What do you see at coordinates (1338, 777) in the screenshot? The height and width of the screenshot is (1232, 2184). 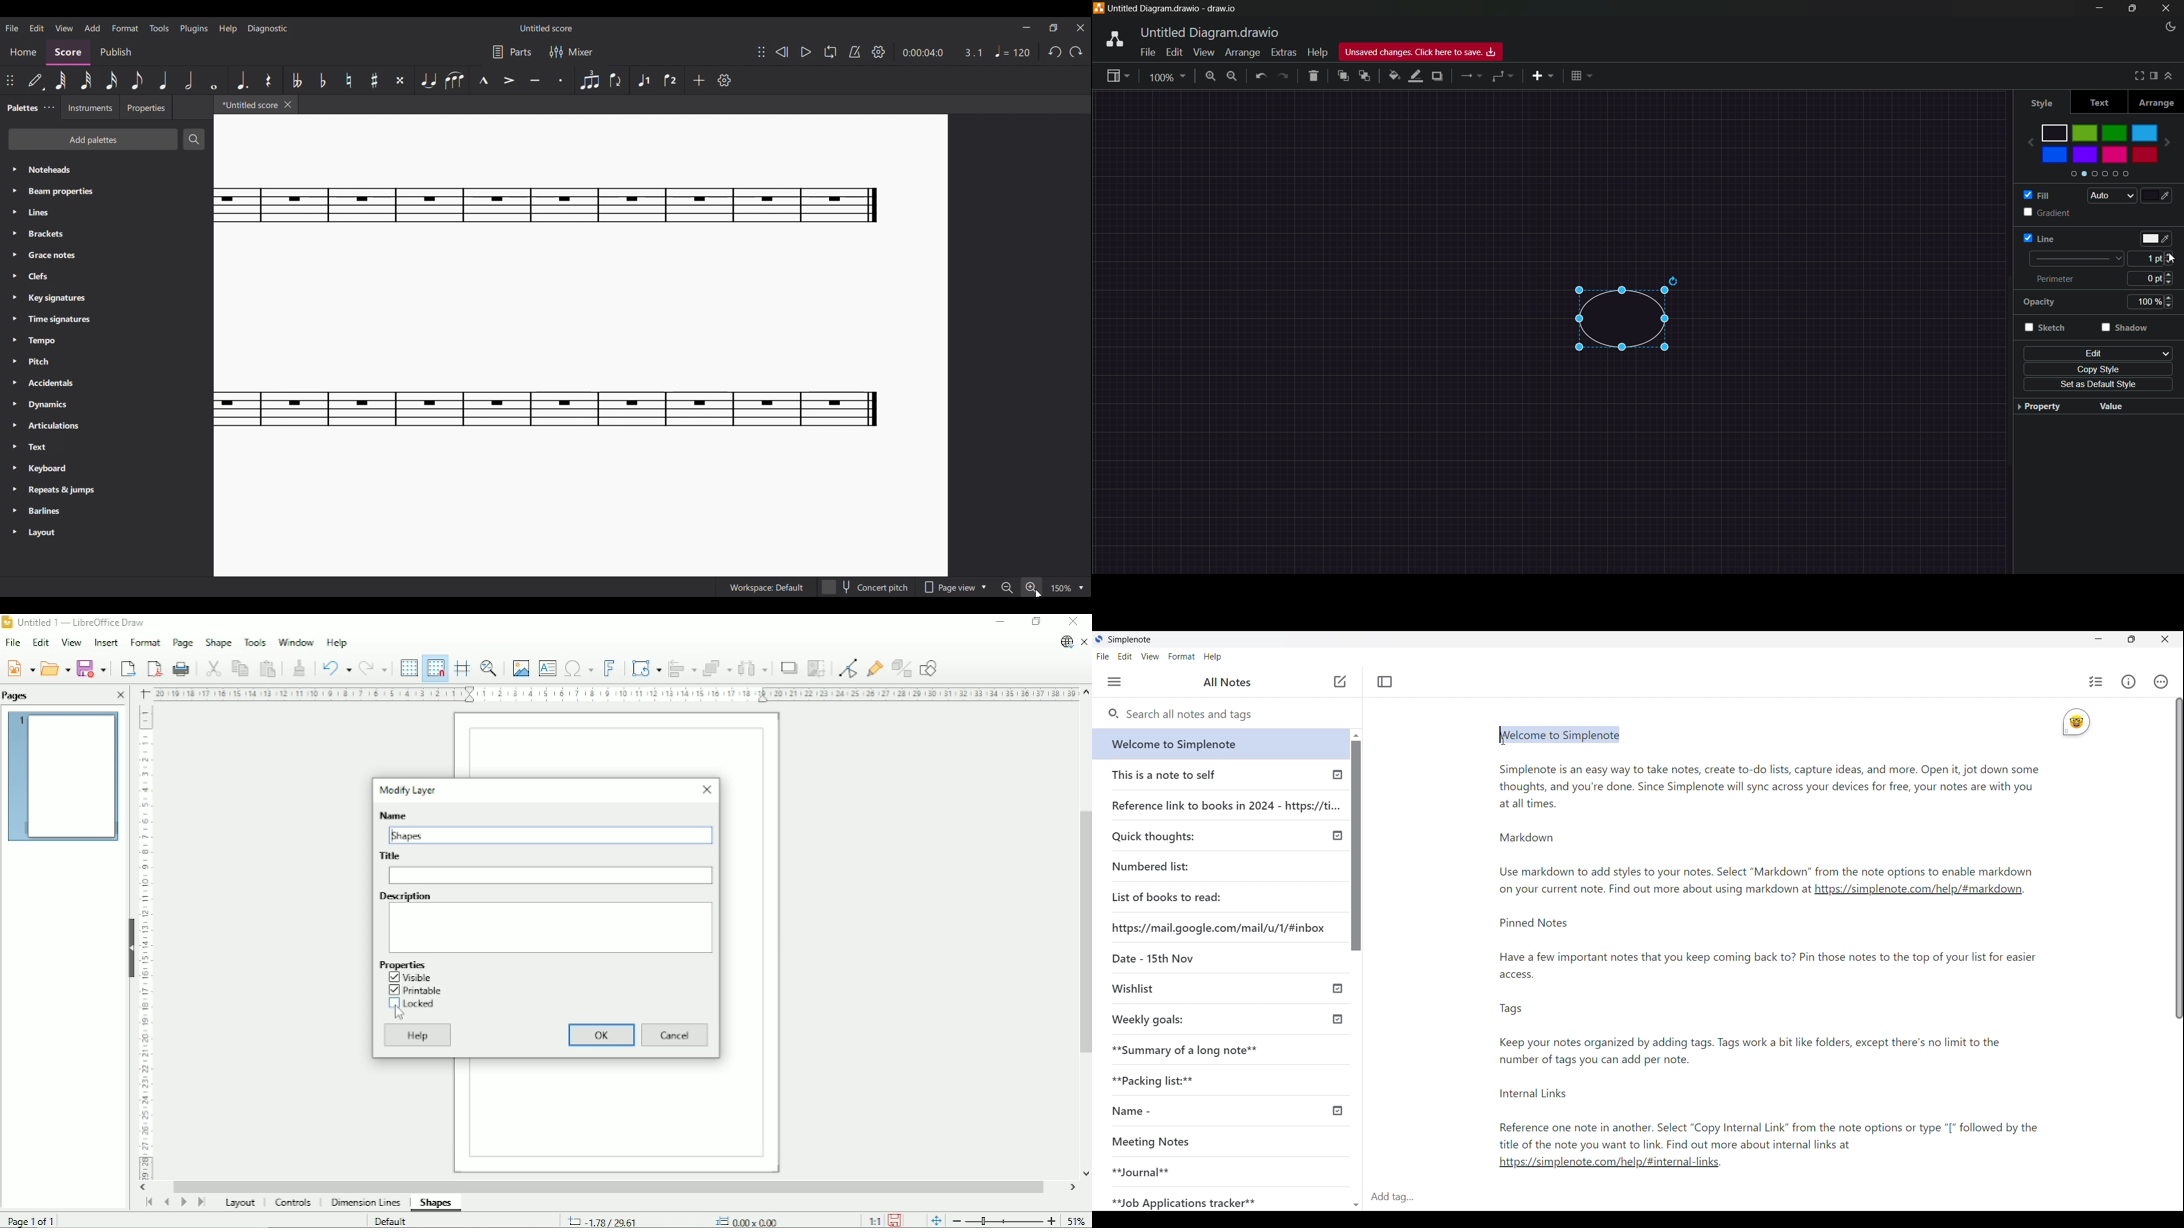 I see `Check icon indicates published notes` at bounding box center [1338, 777].